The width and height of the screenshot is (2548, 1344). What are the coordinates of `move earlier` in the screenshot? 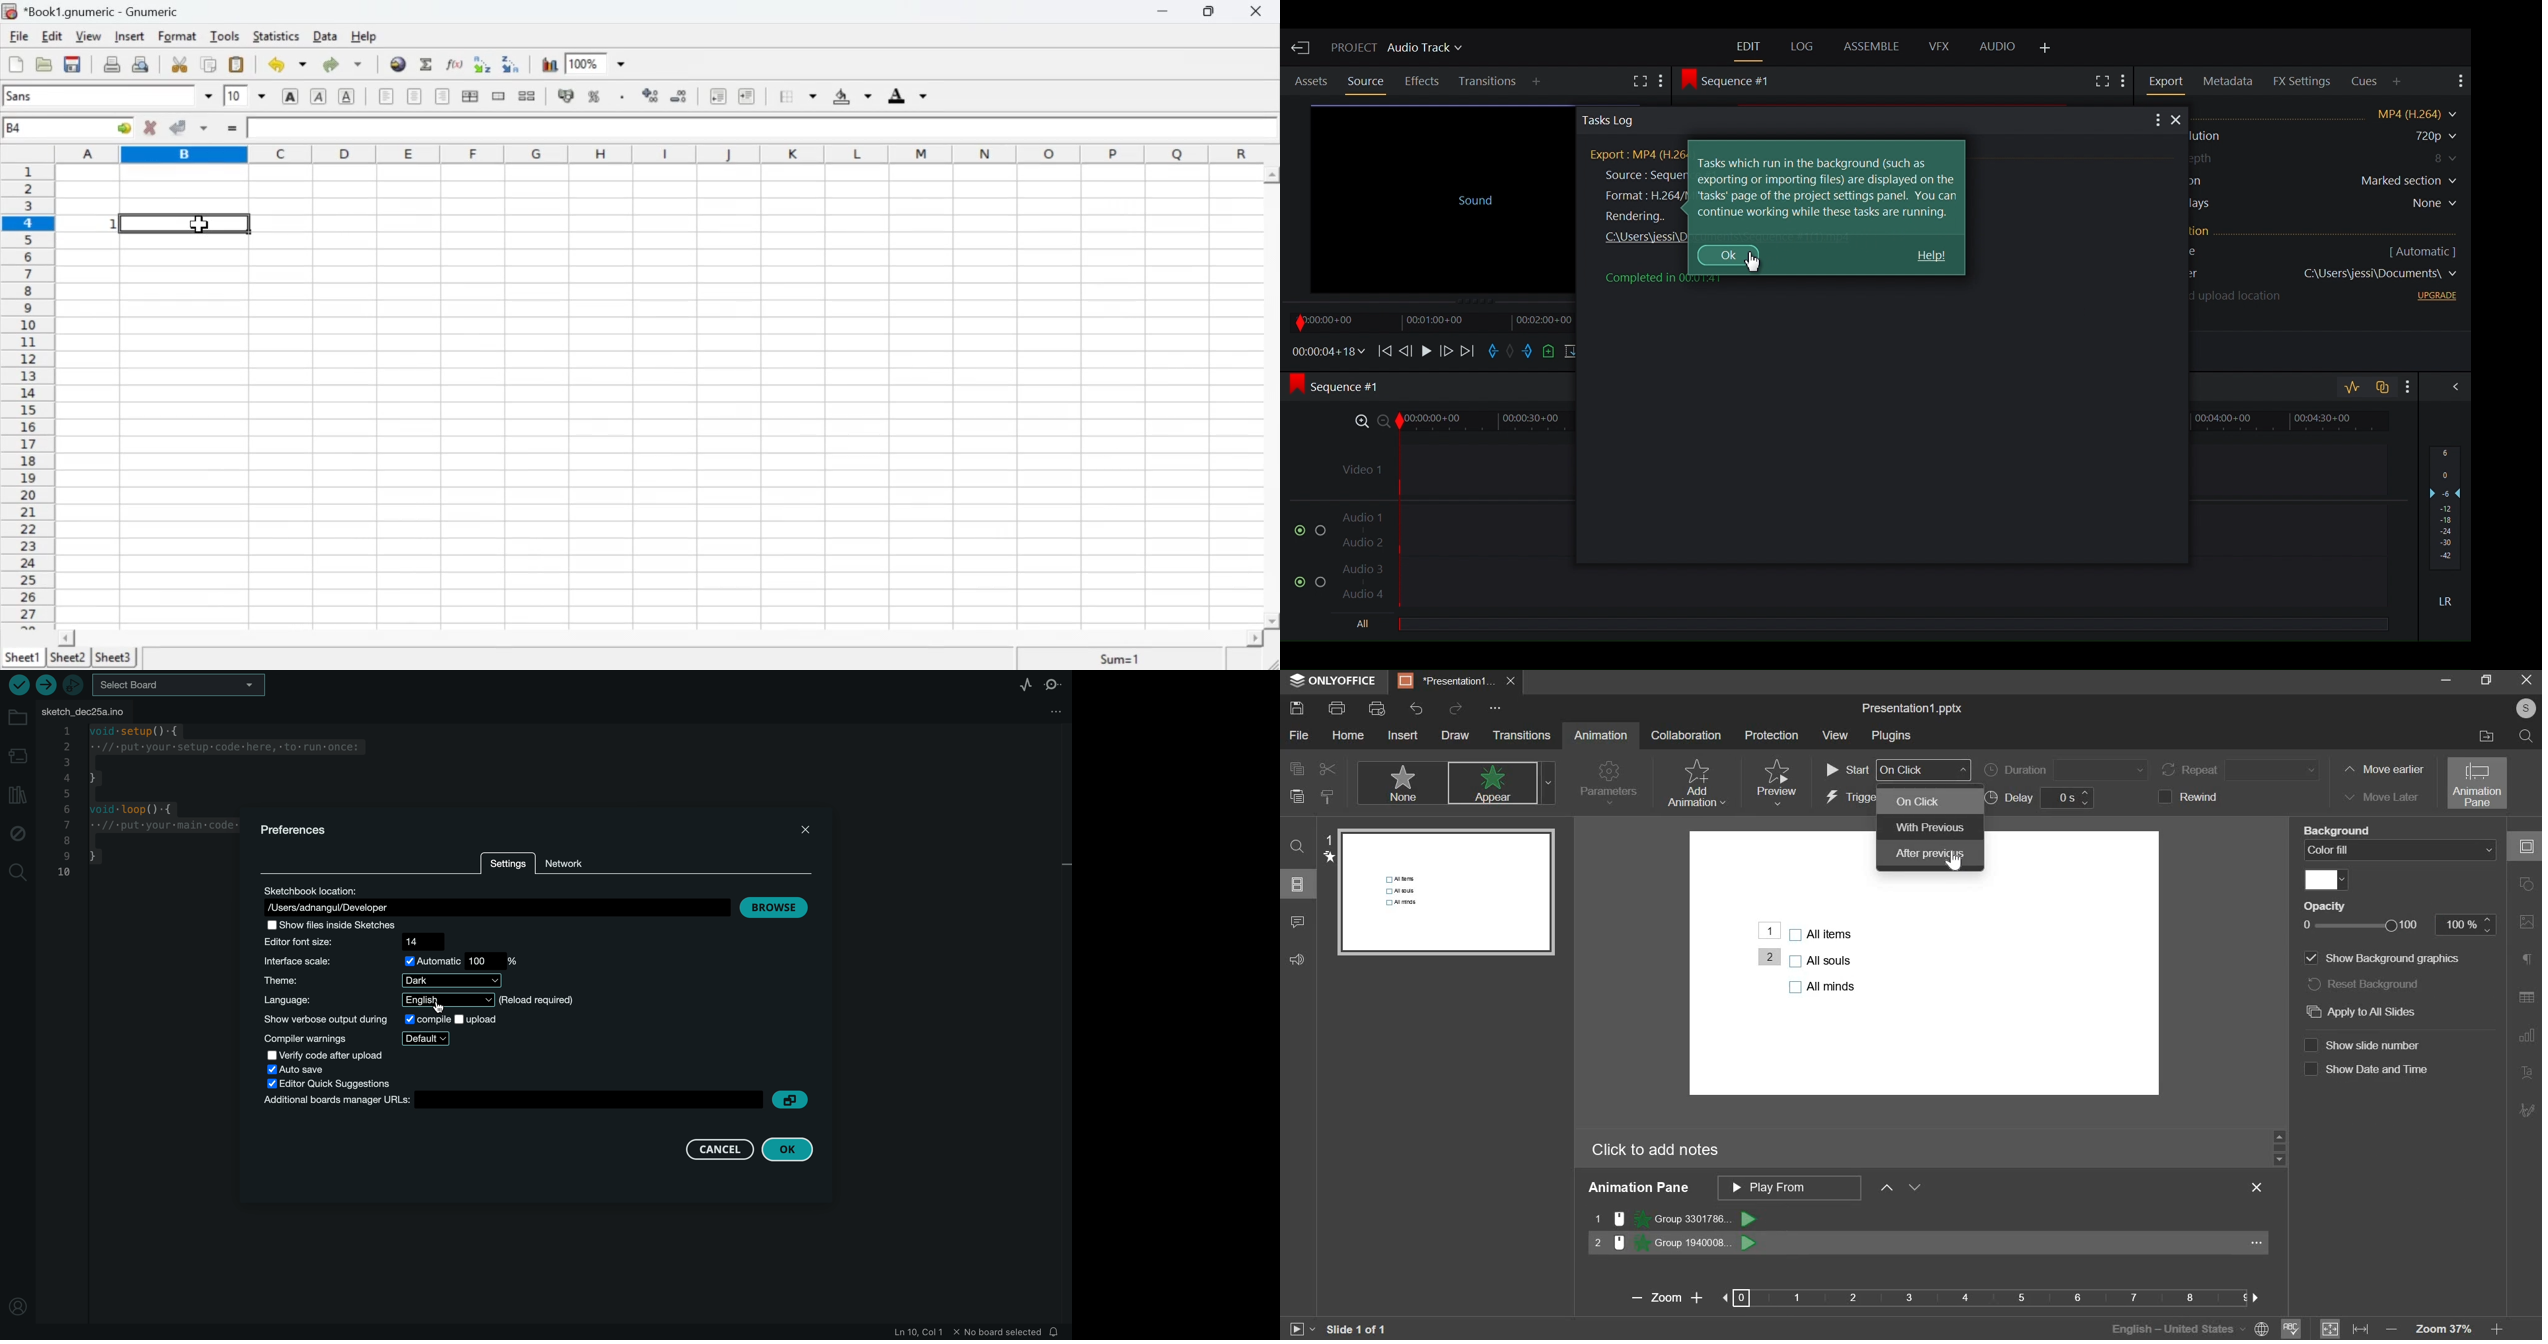 It's located at (2381, 770).